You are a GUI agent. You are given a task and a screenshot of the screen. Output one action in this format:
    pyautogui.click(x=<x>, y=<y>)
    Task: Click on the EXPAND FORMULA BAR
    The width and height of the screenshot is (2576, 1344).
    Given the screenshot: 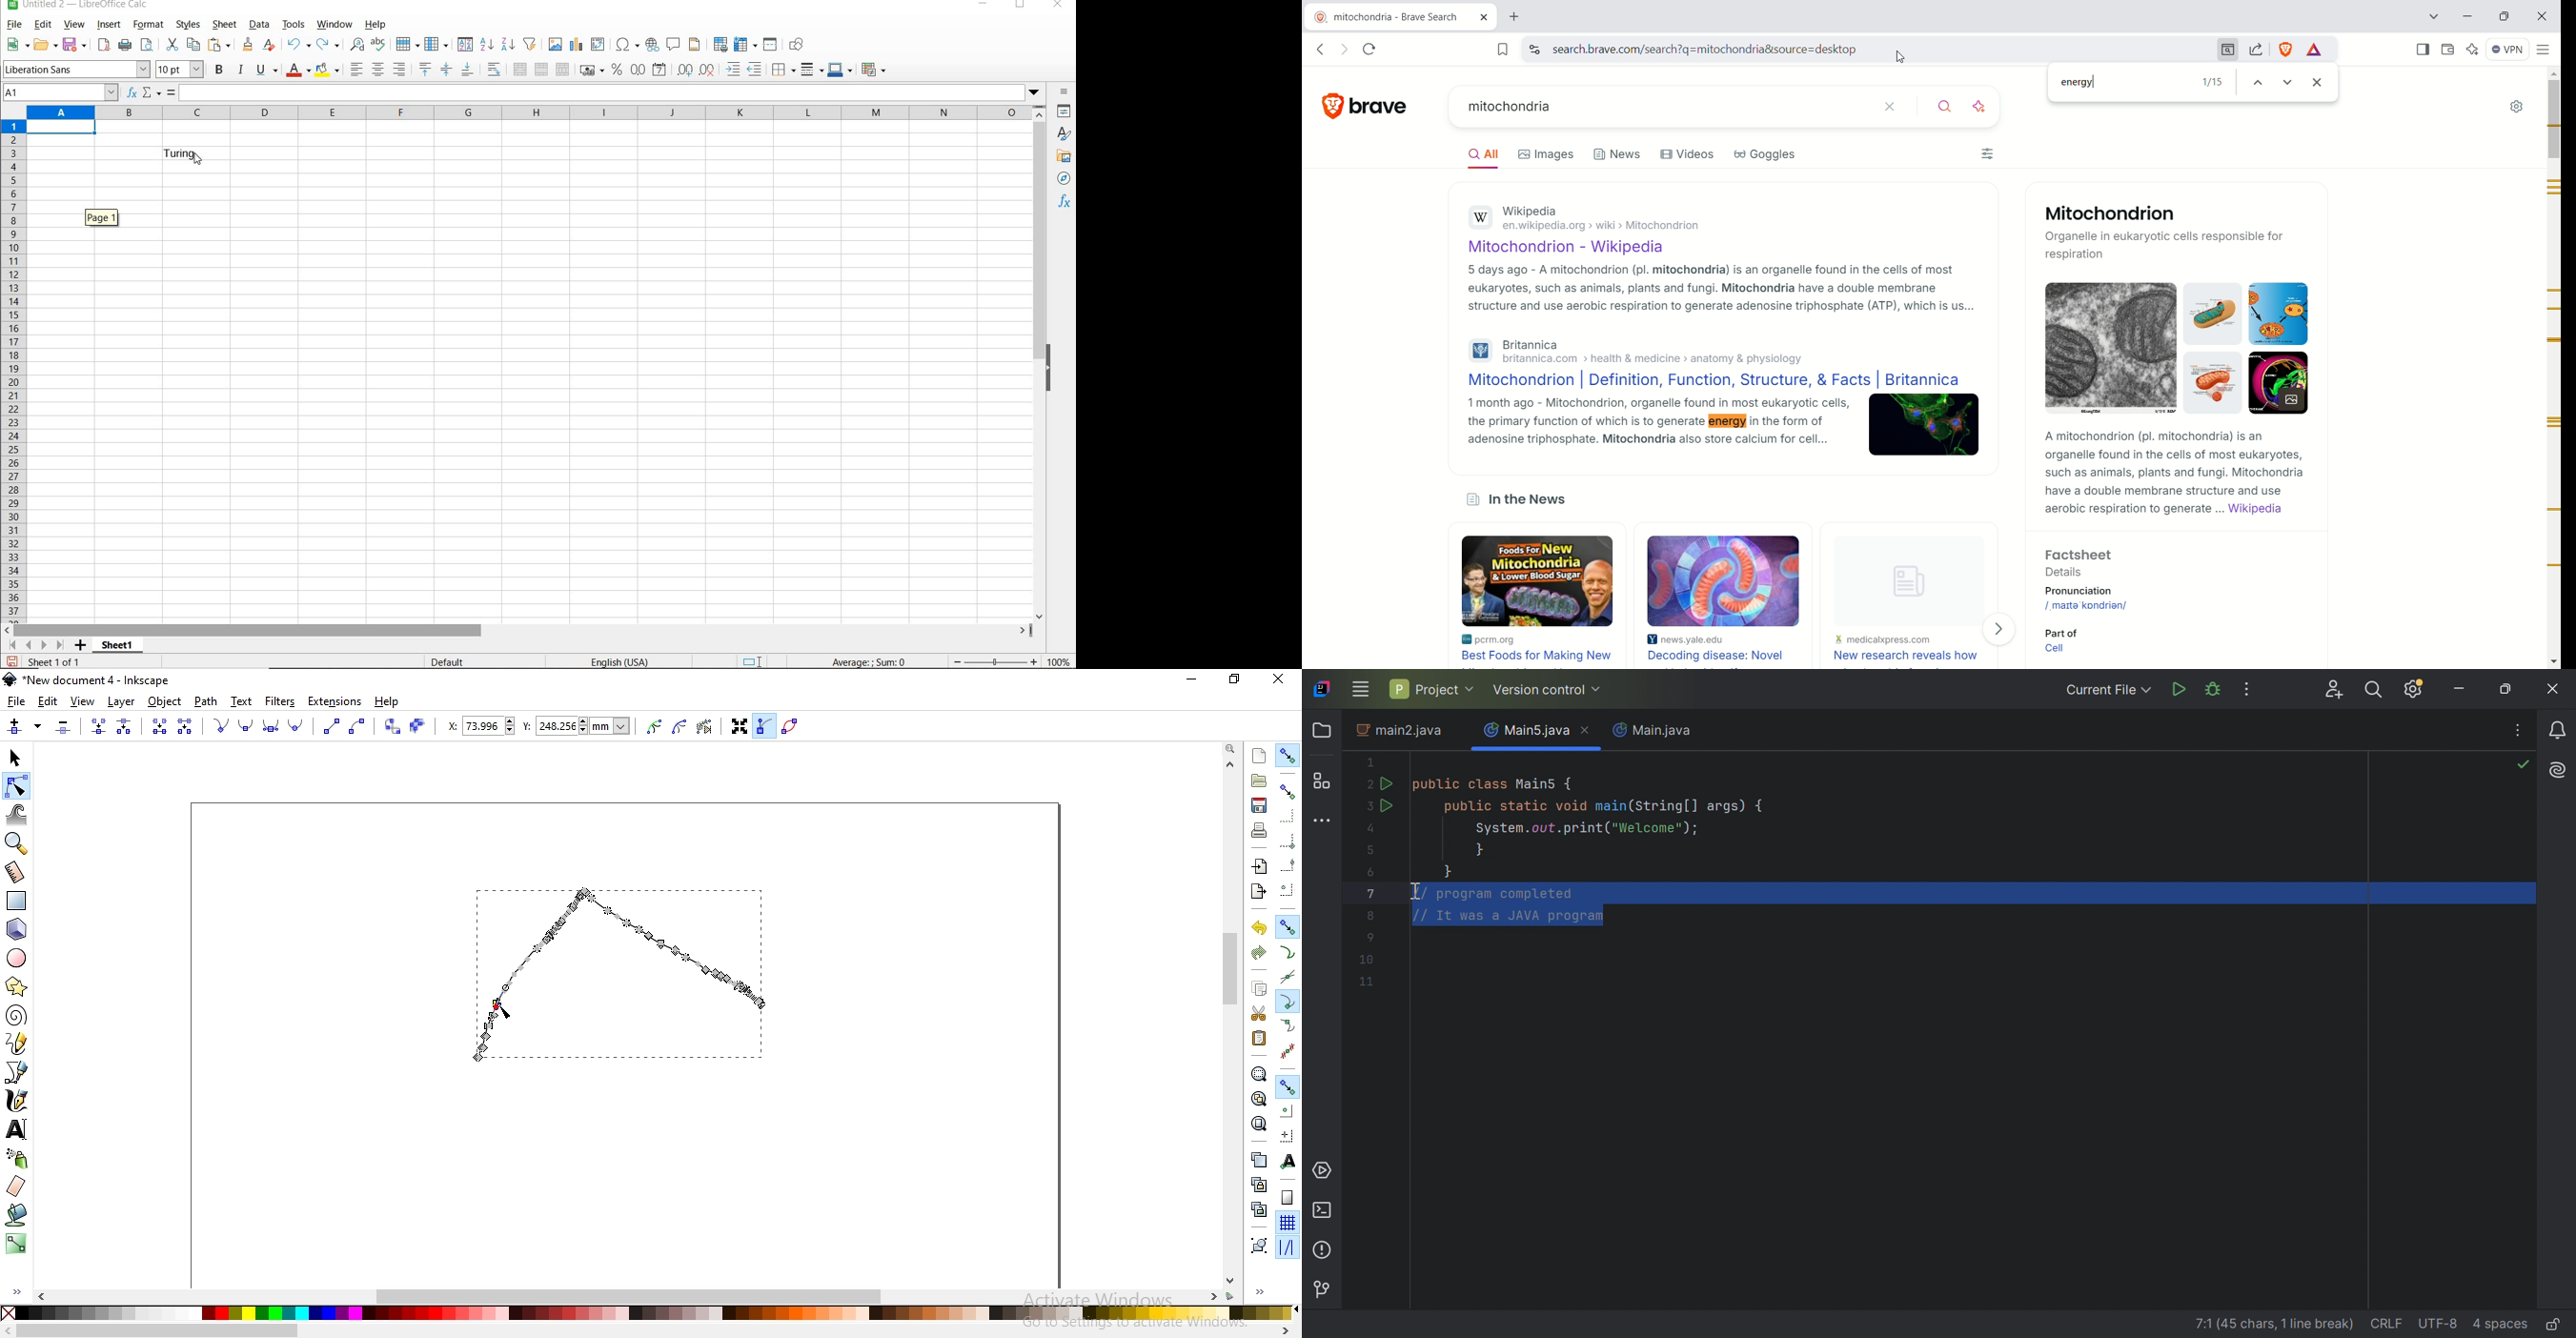 What is the action you would take?
    pyautogui.click(x=601, y=92)
    